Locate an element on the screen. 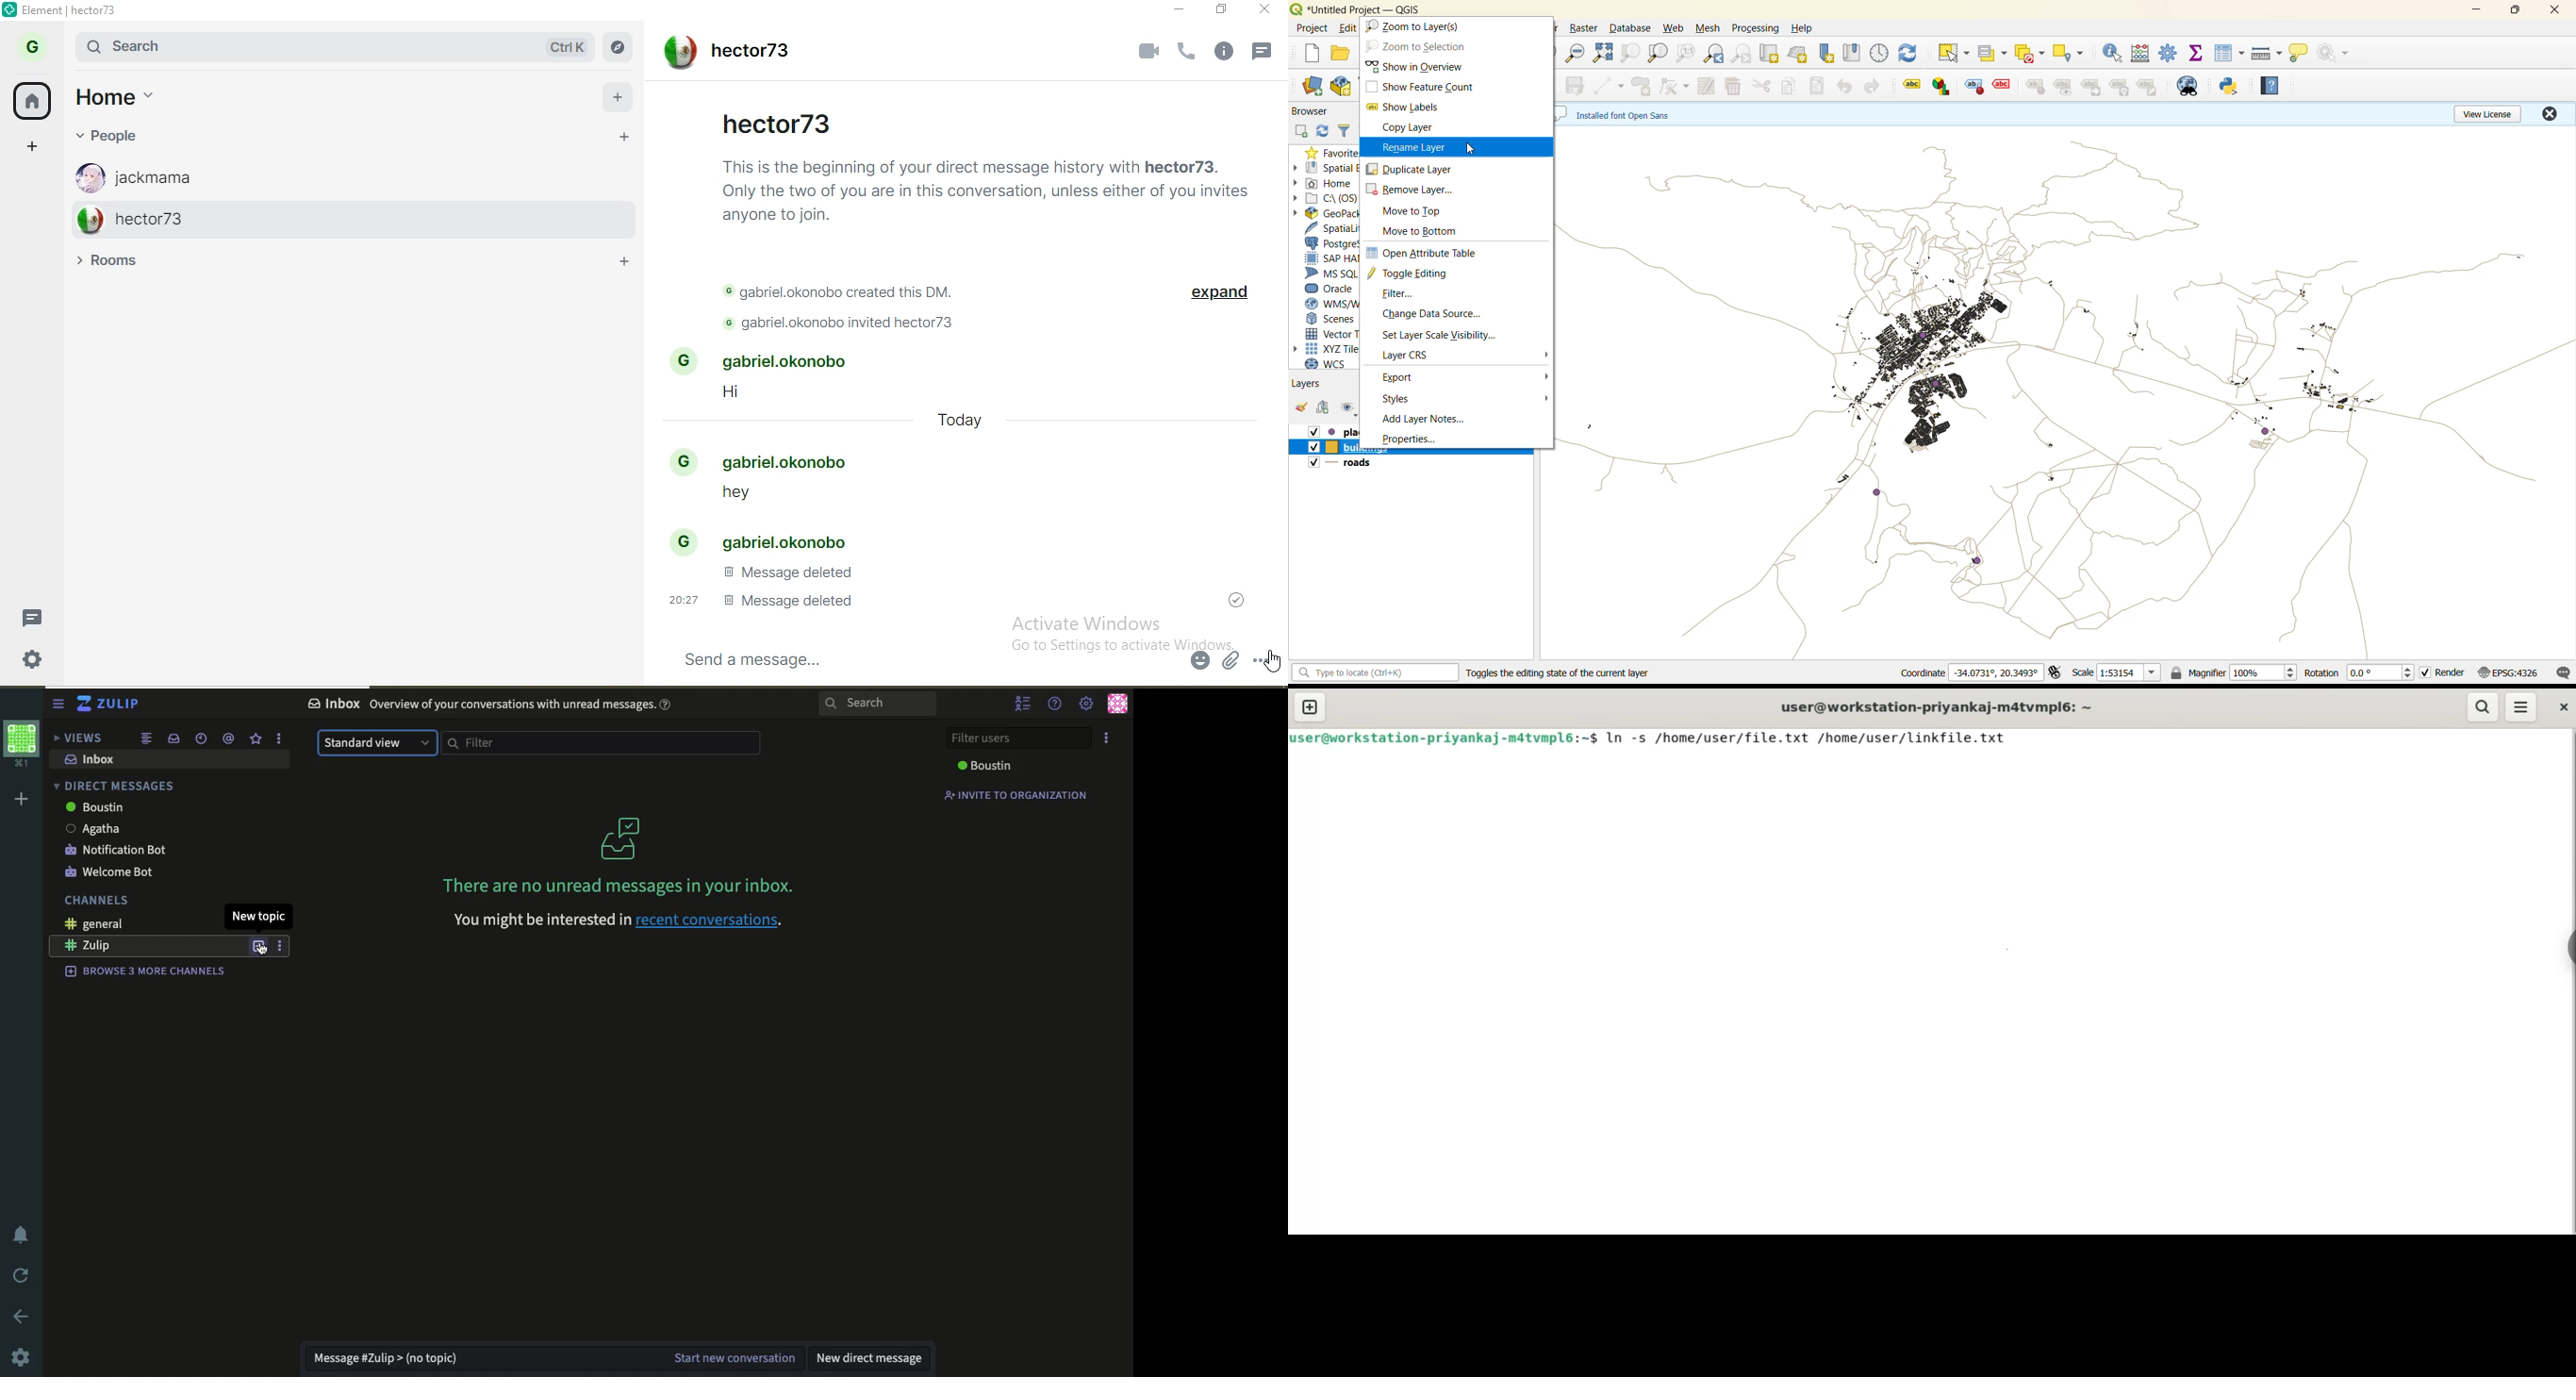 The image size is (2576, 1400). paste is located at coordinates (1819, 87).